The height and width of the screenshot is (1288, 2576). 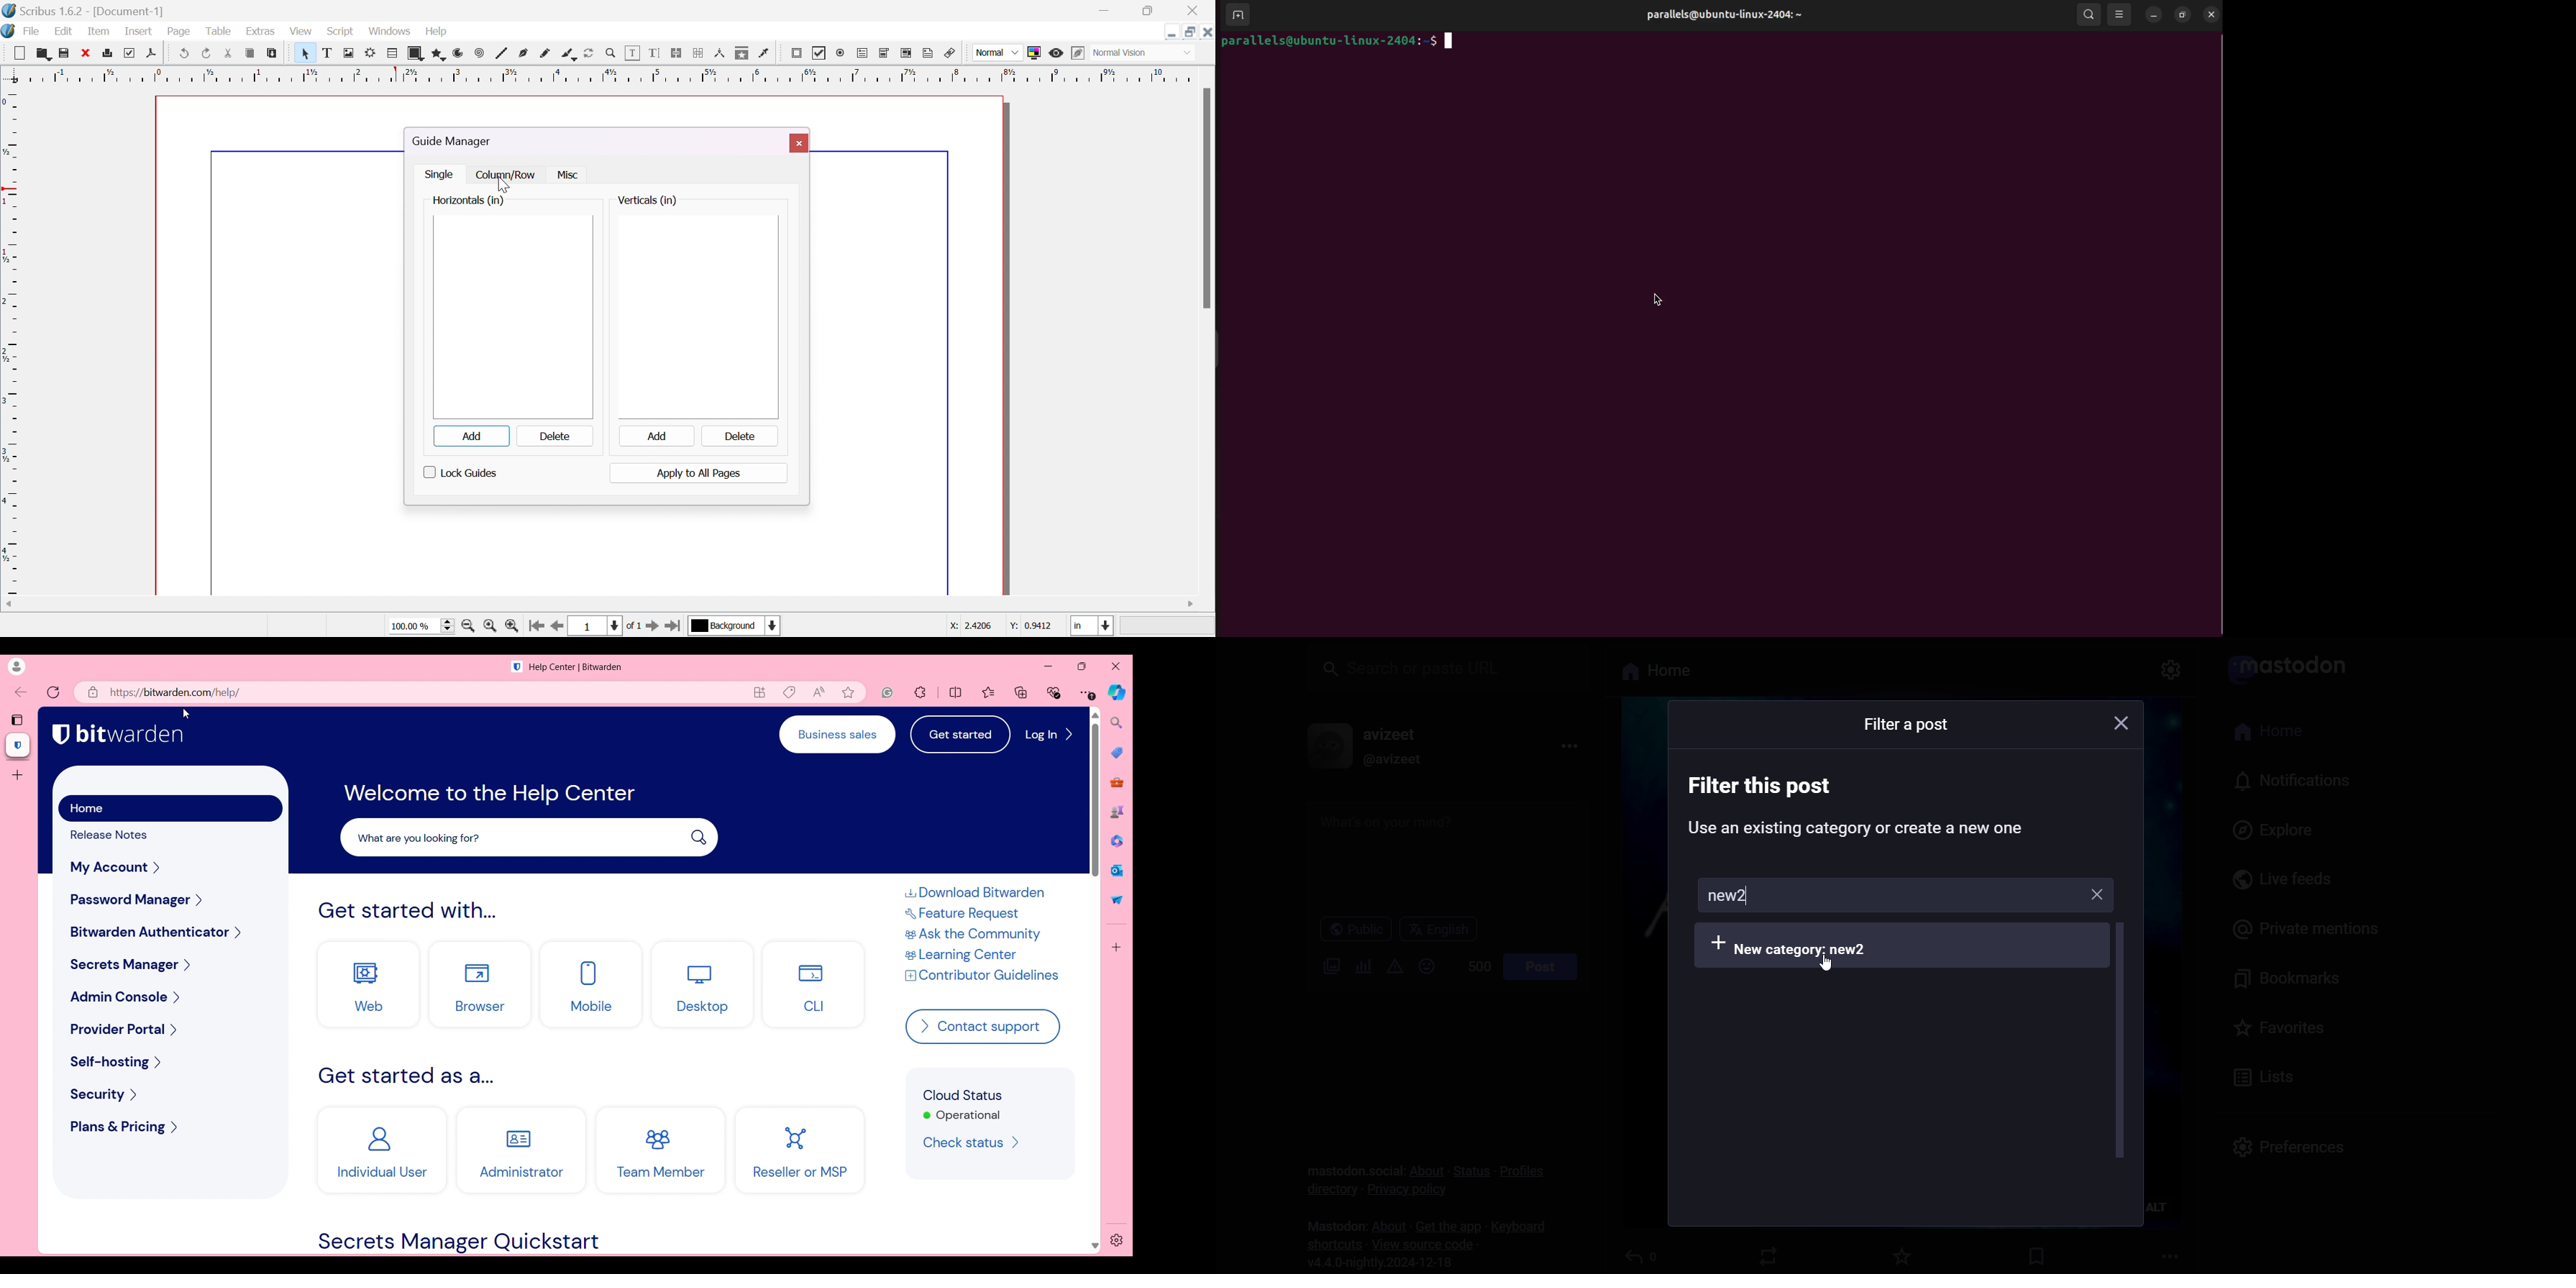 I want to click on text annotation, so click(x=931, y=54).